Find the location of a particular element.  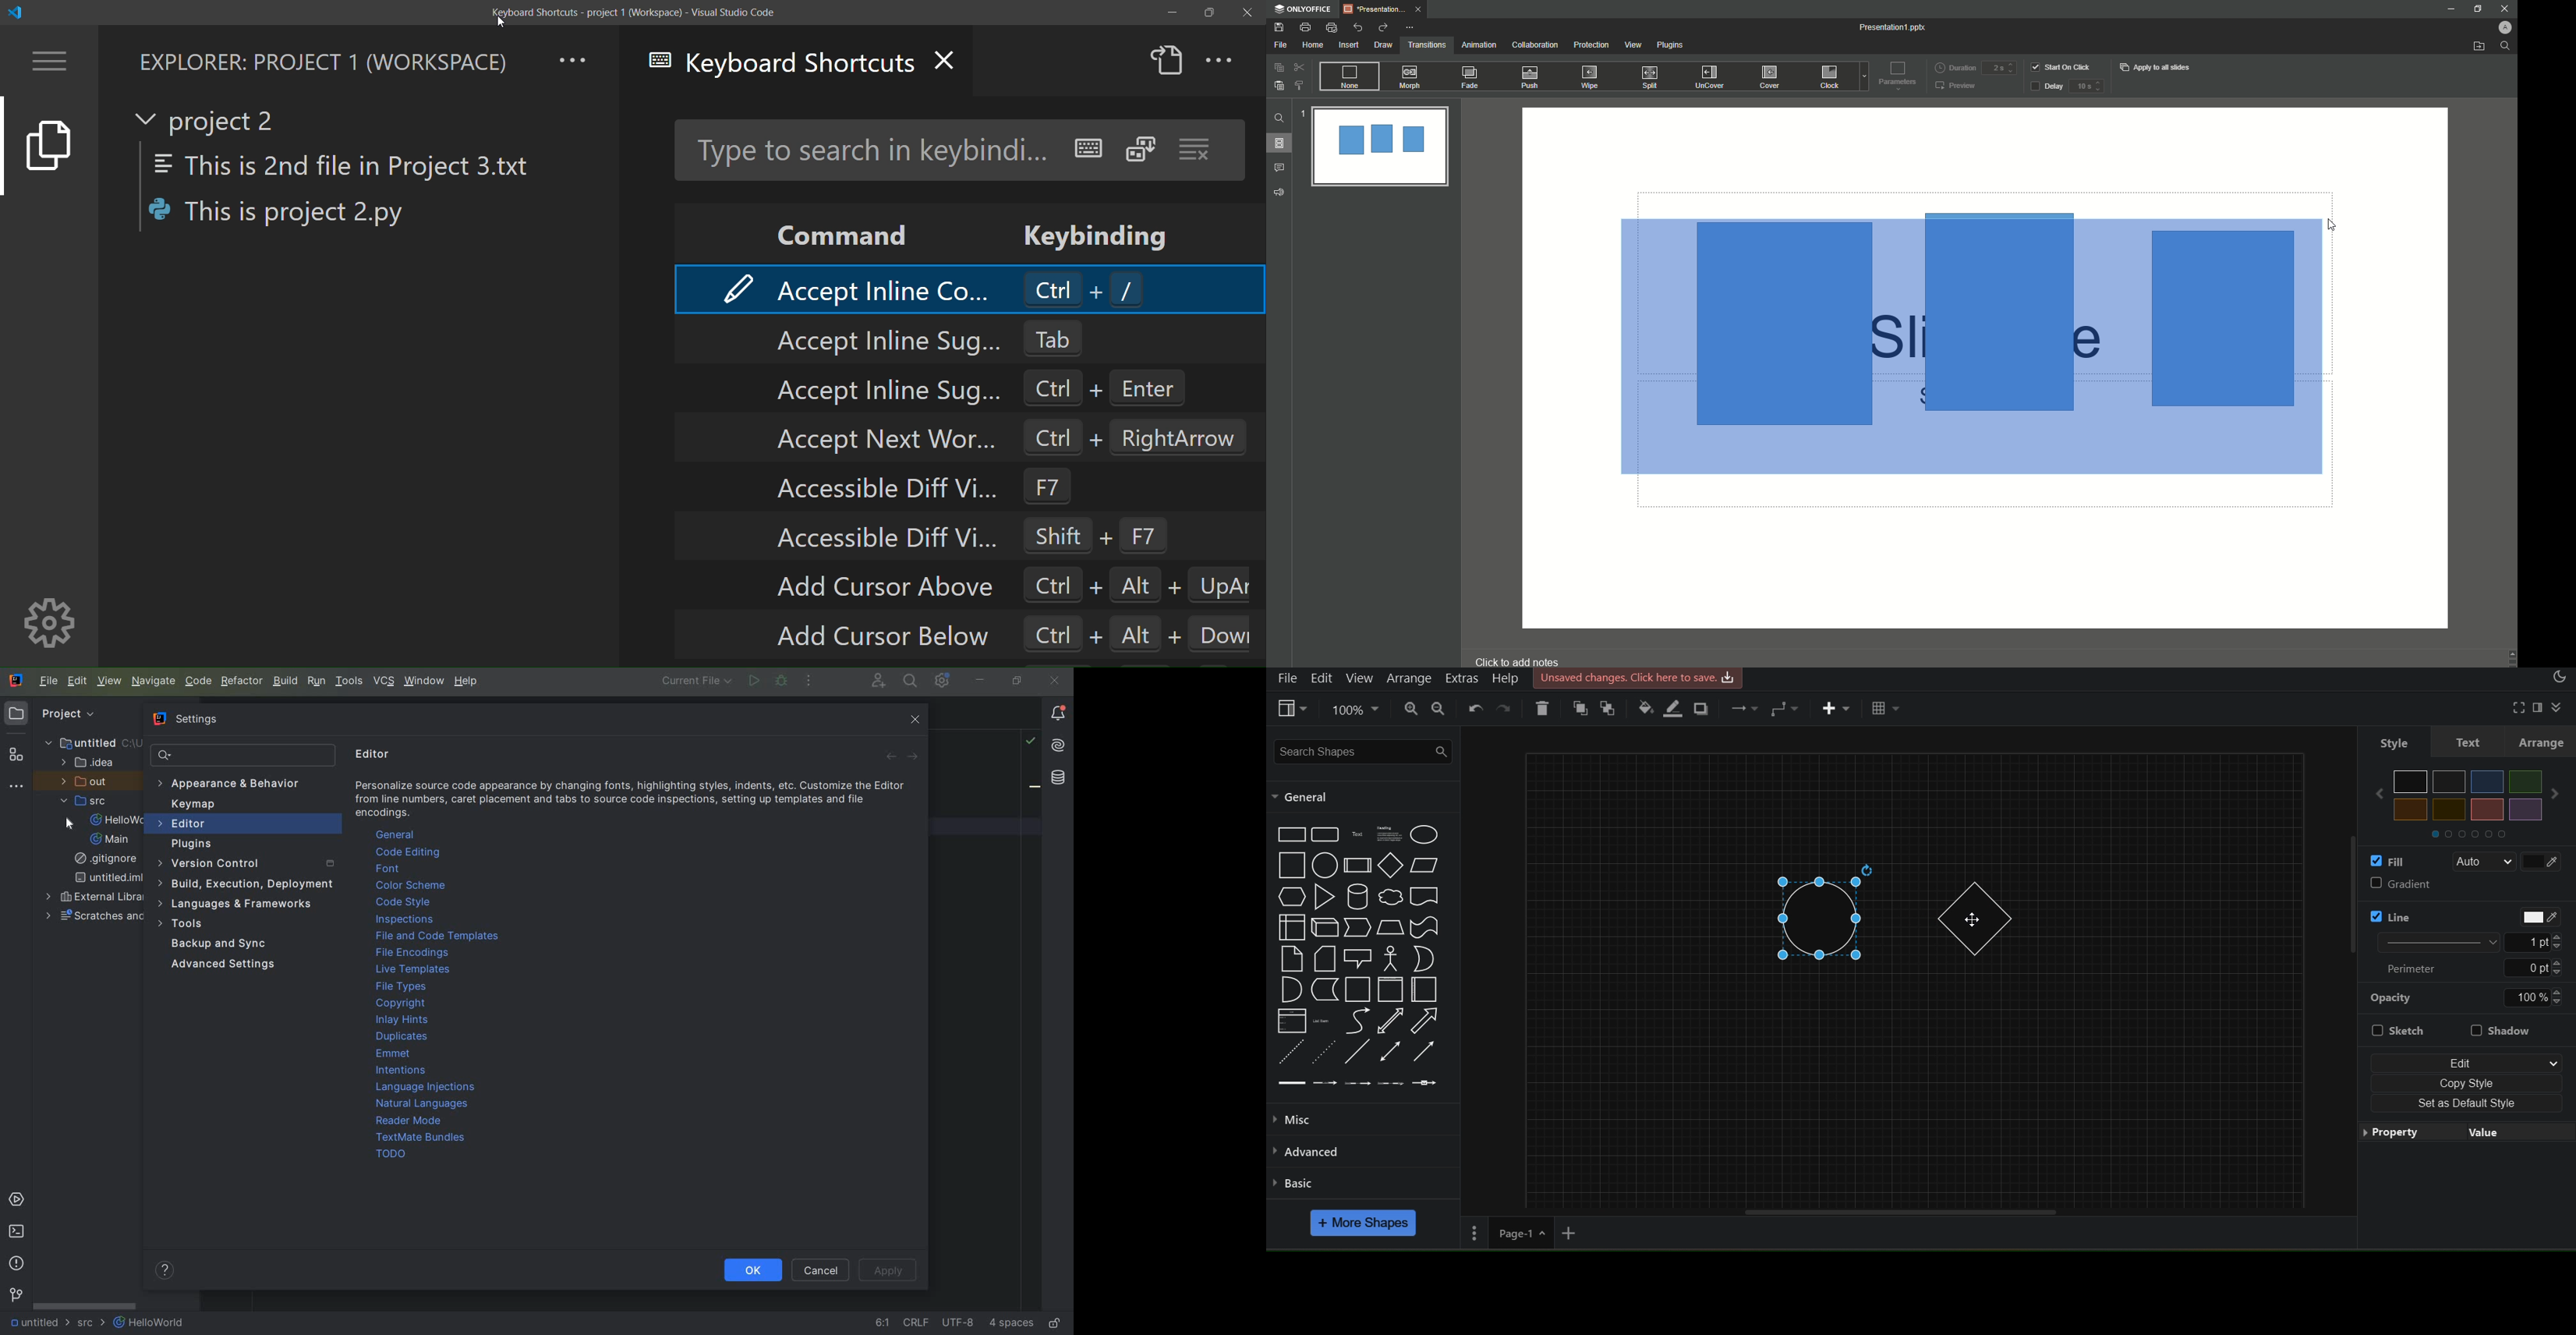

Split is located at coordinates (1653, 78).